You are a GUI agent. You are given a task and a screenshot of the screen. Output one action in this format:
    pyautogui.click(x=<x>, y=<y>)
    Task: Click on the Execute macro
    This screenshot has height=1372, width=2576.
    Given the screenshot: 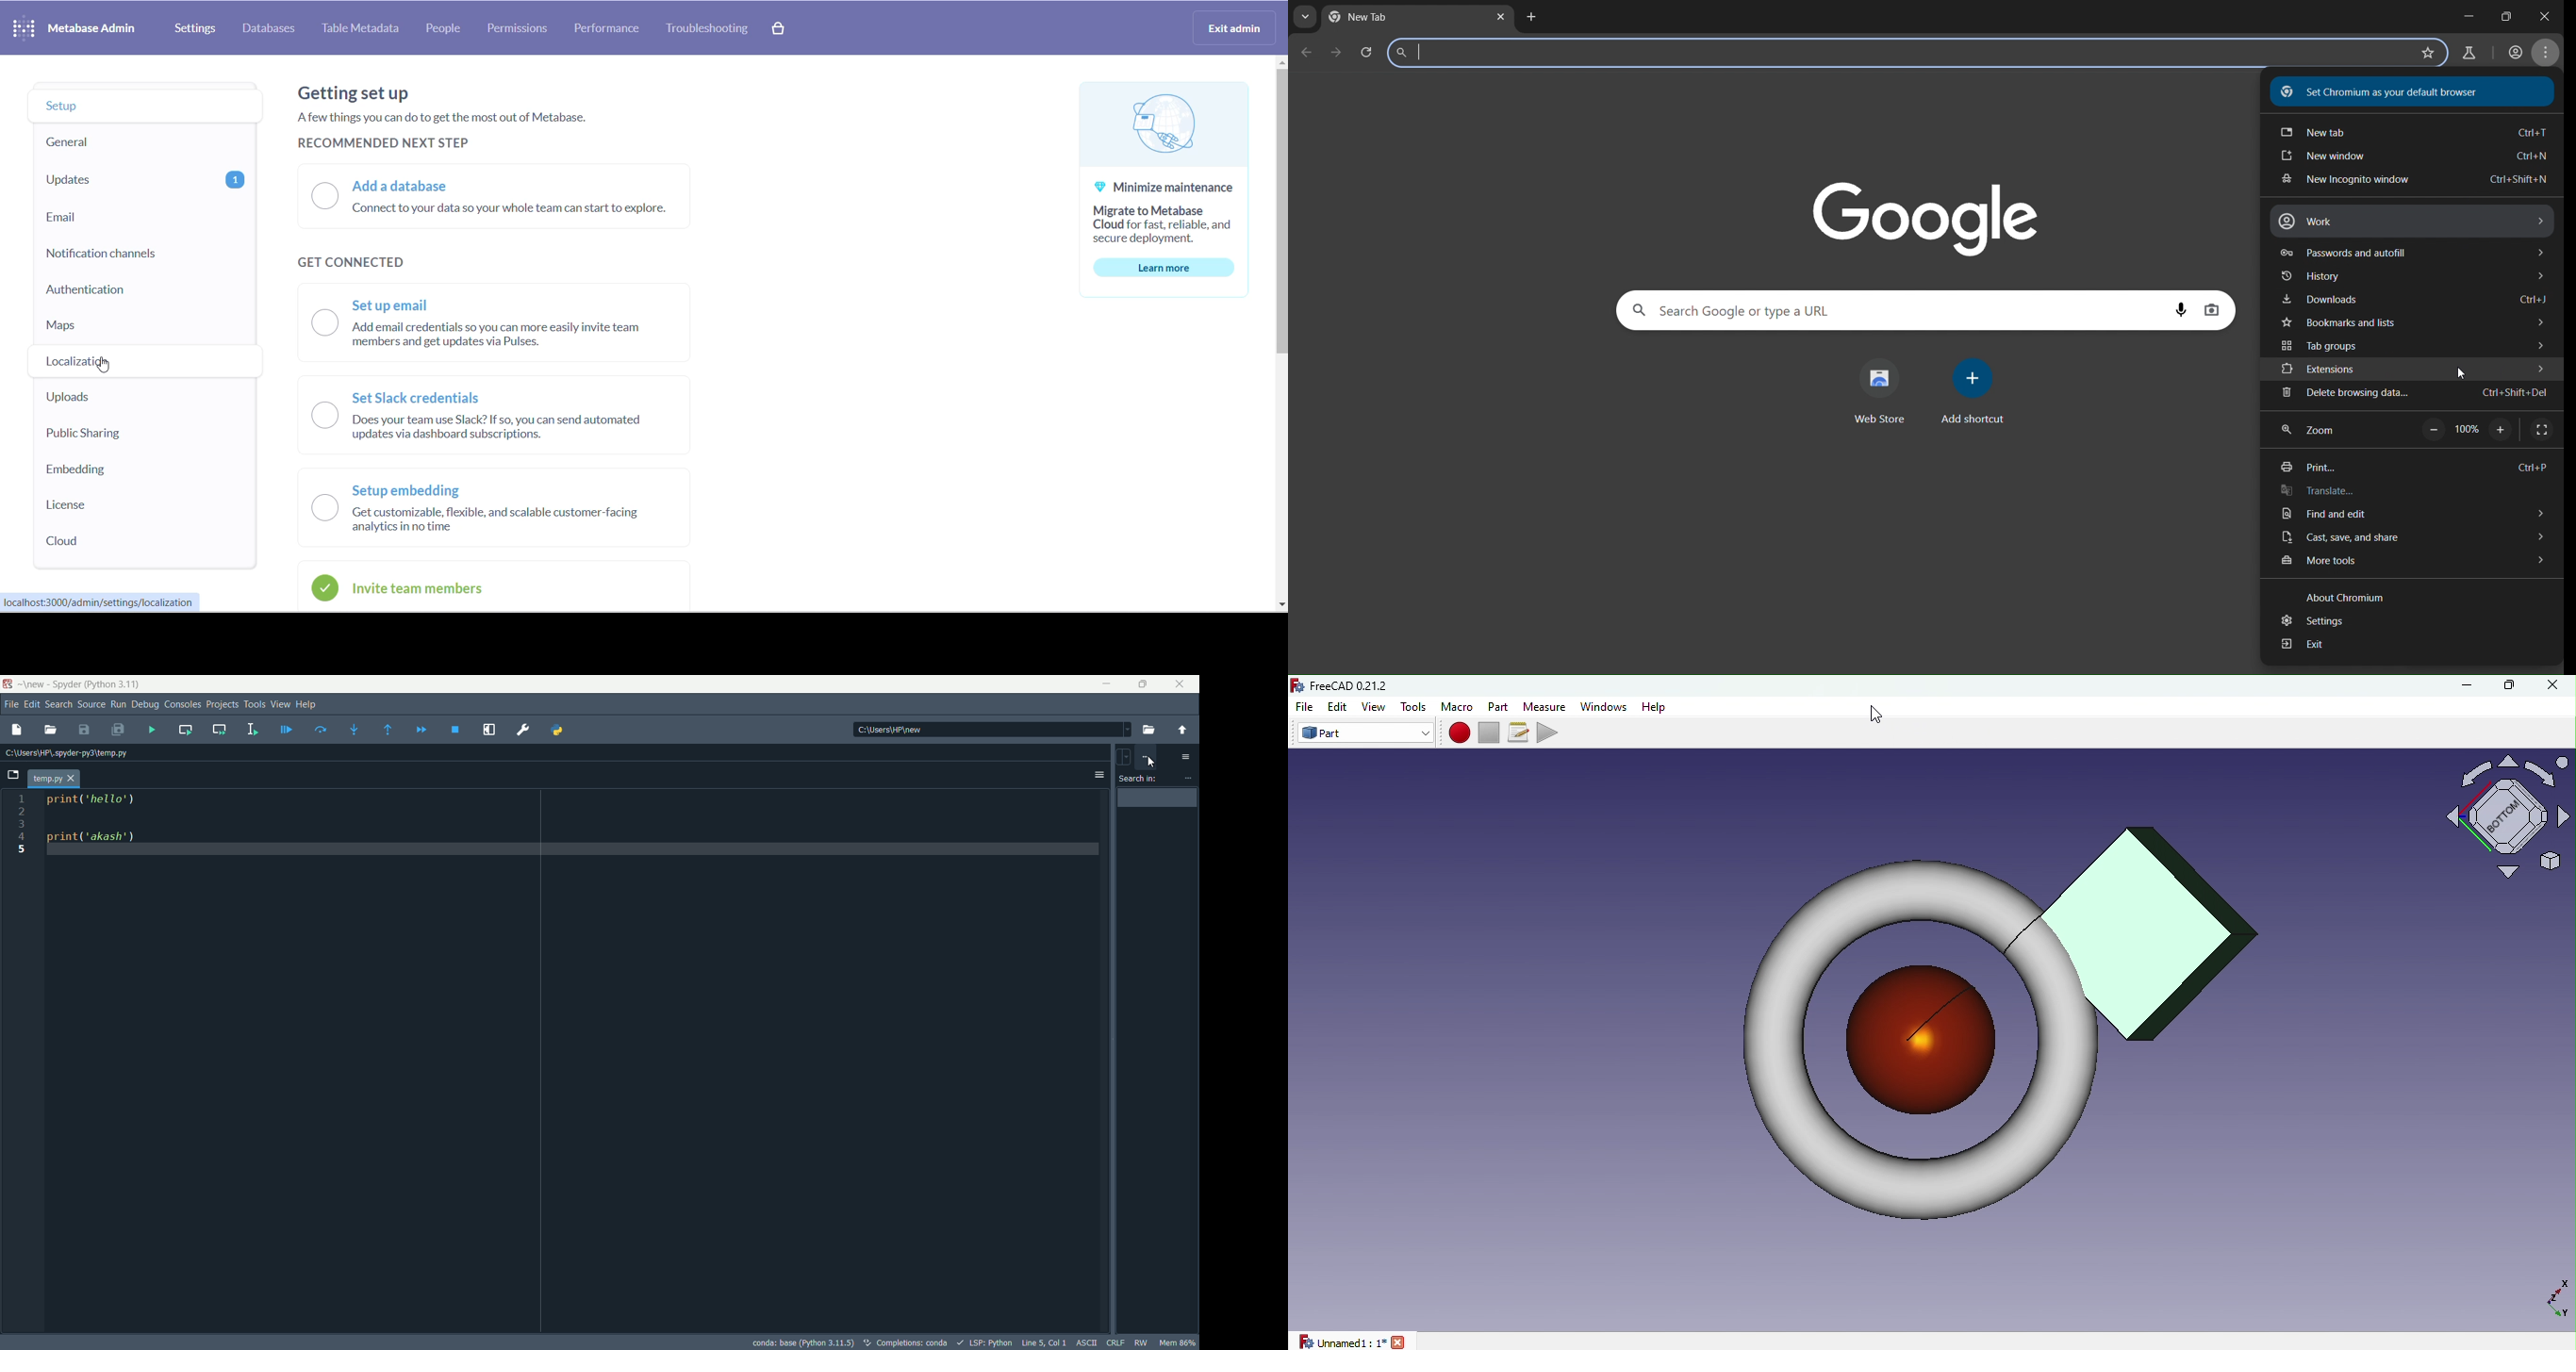 What is the action you would take?
    pyautogui.click(x=1548, y=733)
    